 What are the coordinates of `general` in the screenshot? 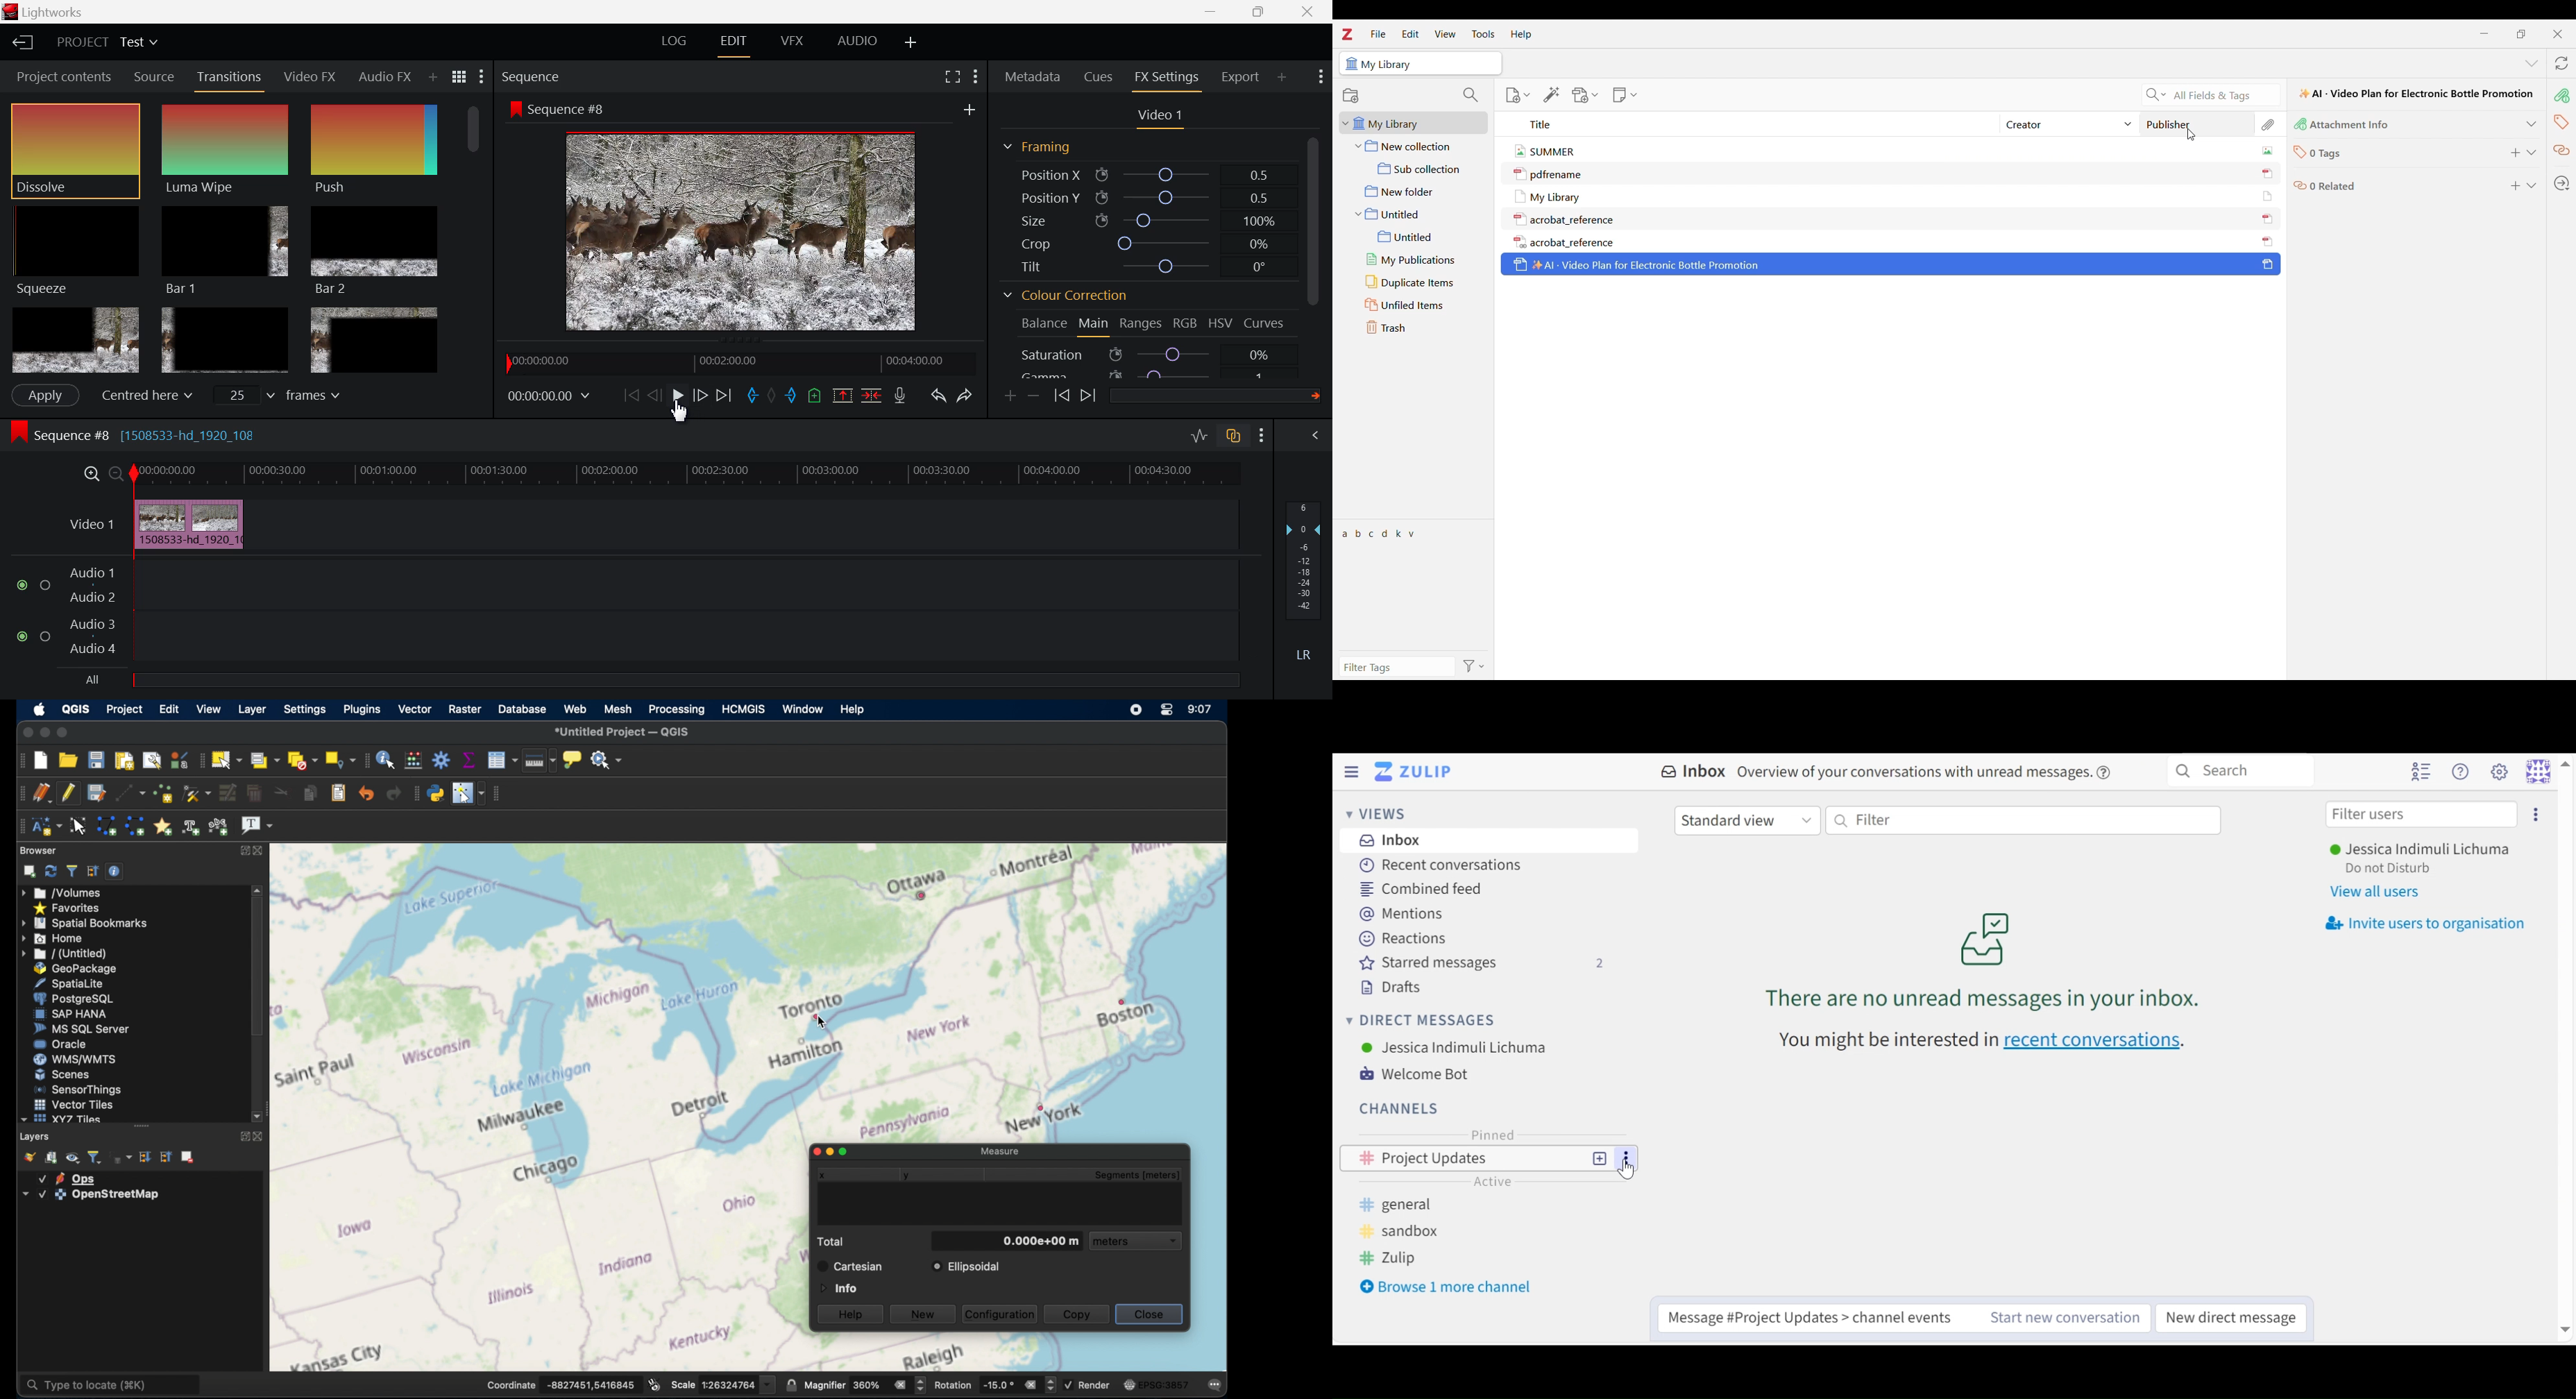 It's located at (1396, 1205).